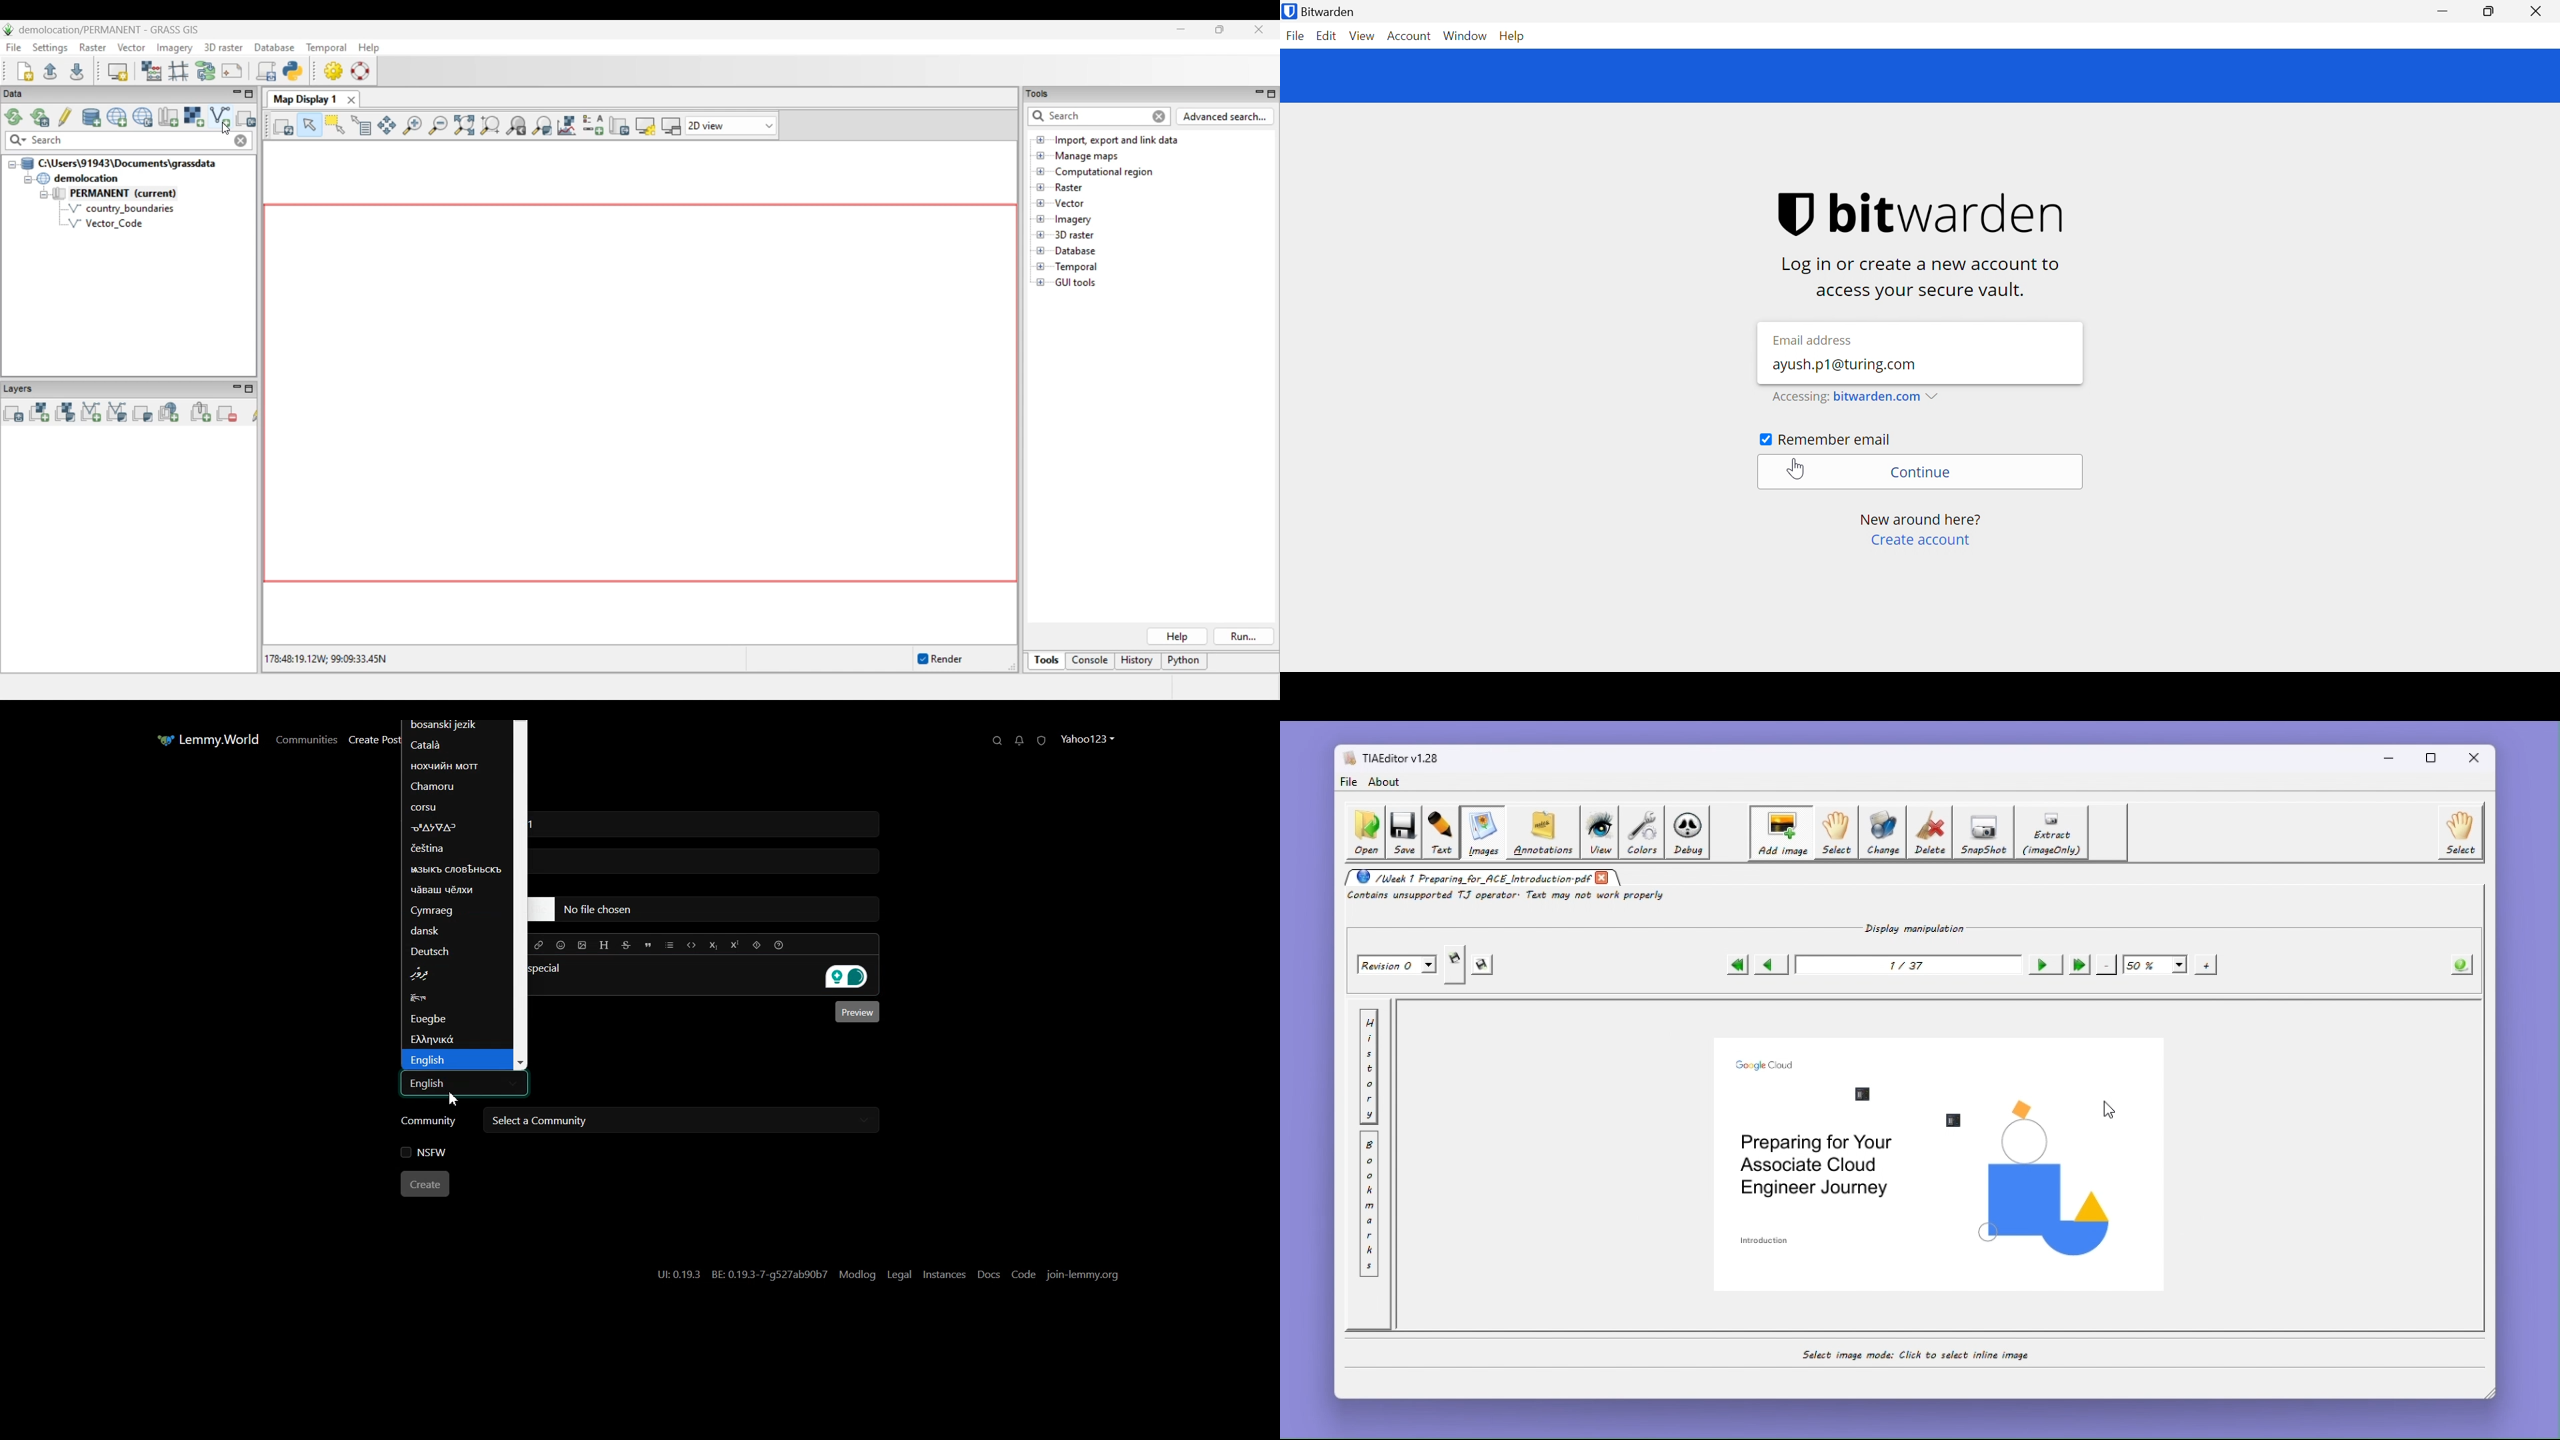  I want to click on Help menu, so click(369, 47).